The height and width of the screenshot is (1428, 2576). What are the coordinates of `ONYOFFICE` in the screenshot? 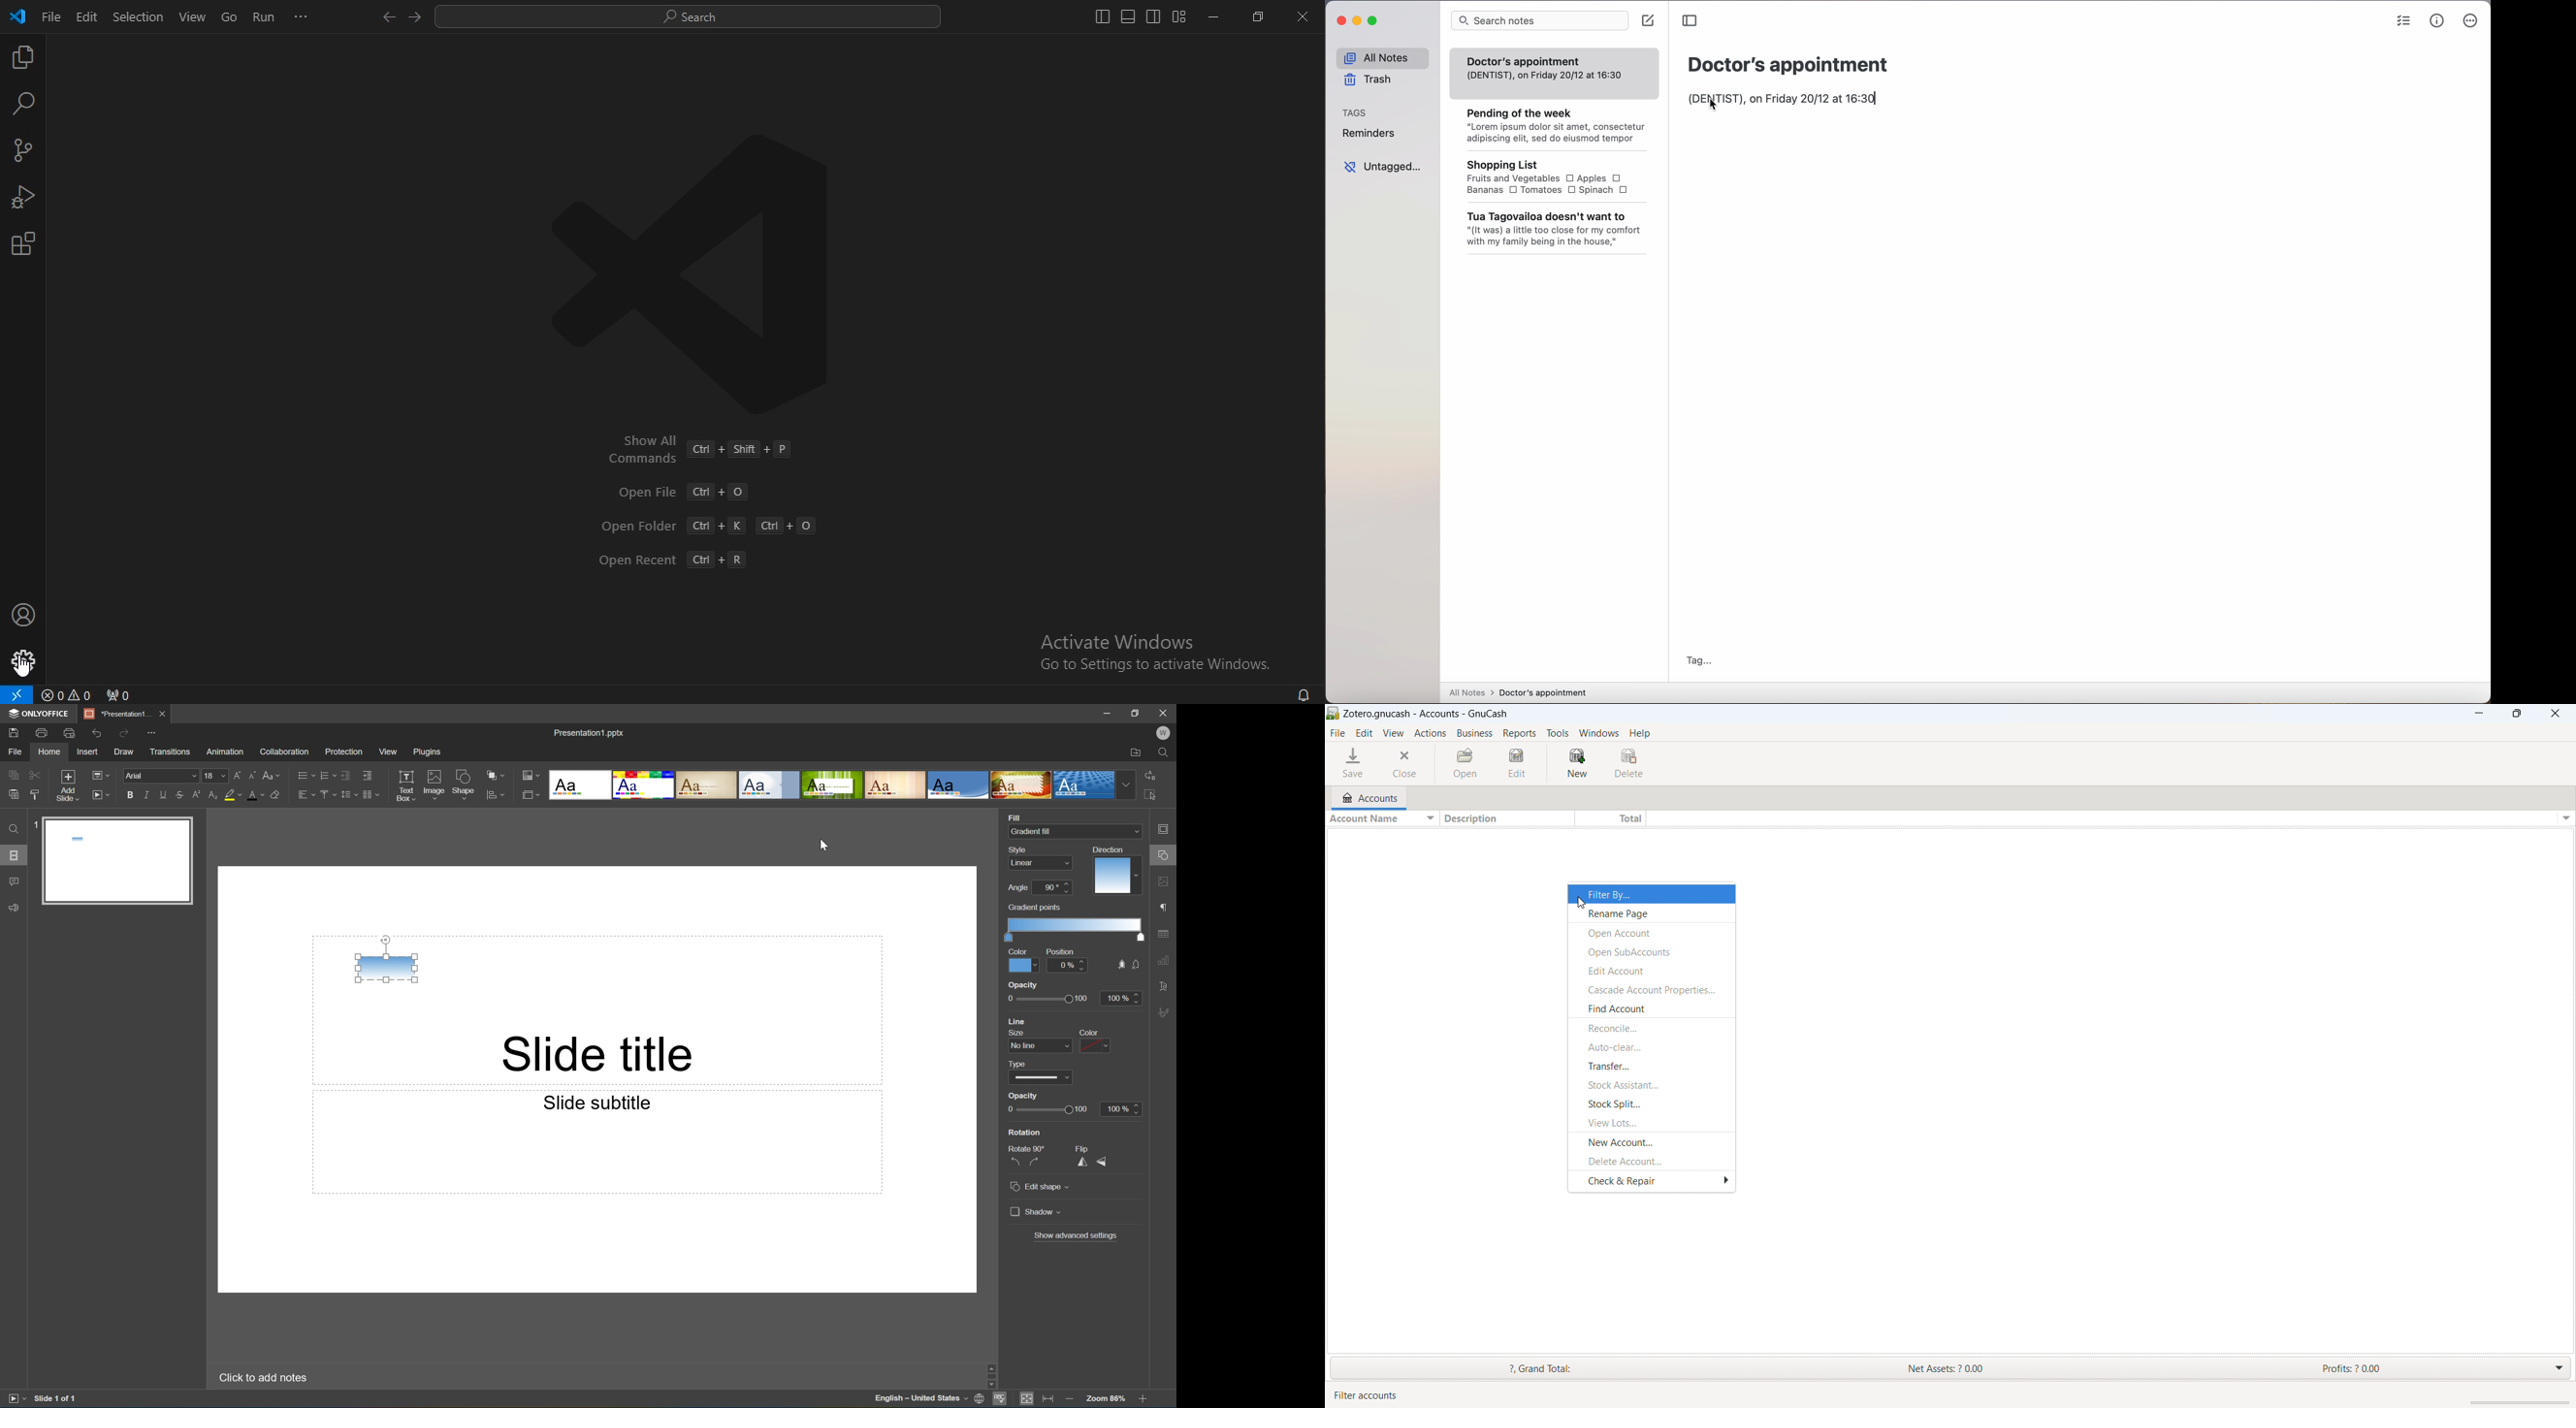 It's located at (37, 713).